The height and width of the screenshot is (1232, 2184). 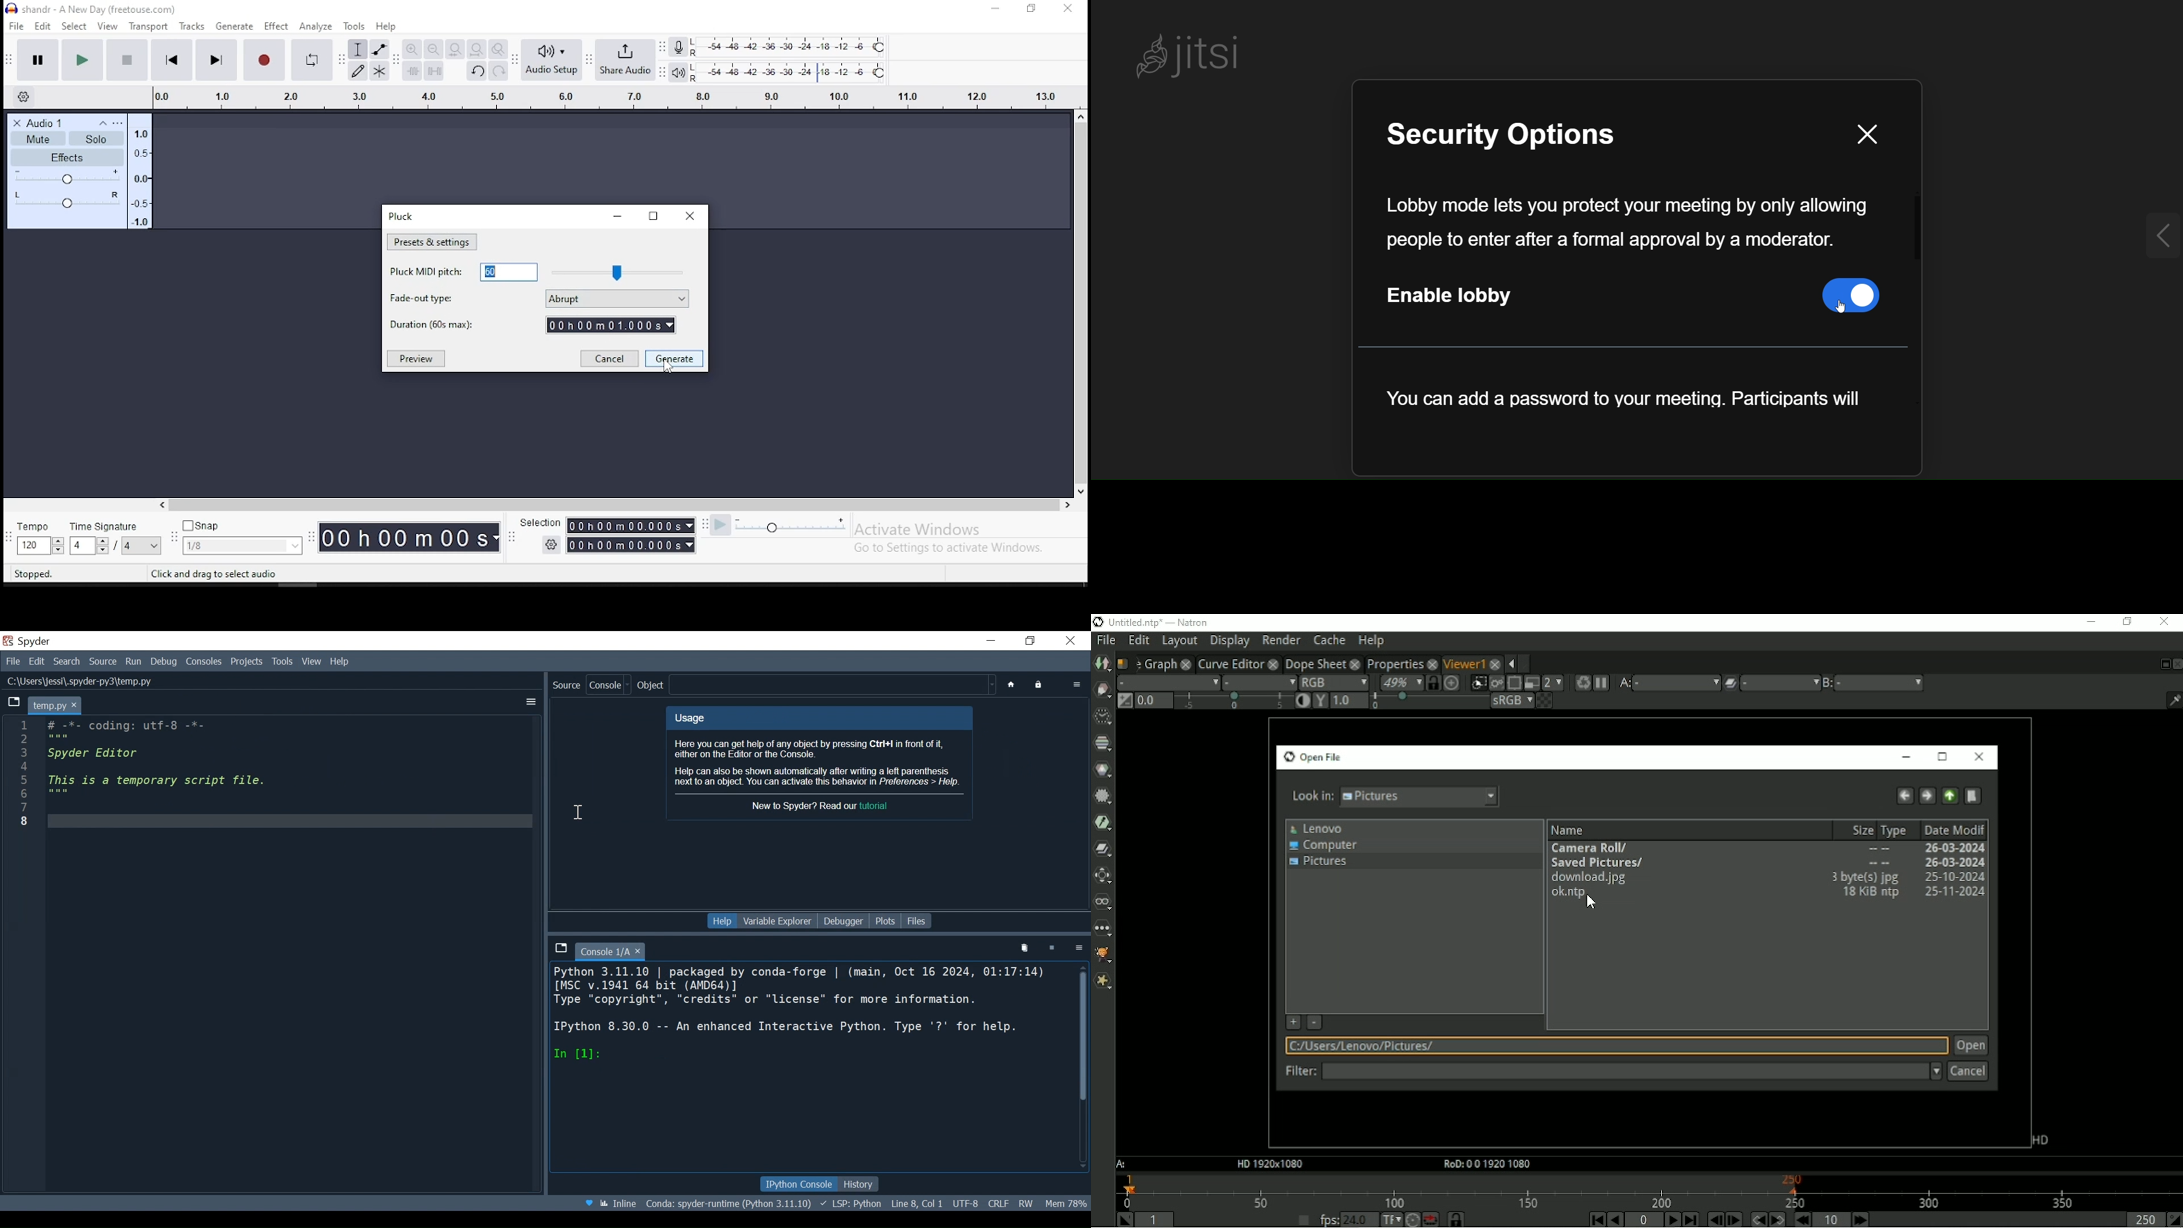 What do you see at coordinates (115, 535) in the screenshot?
I see `time signature` at bounding box center [115, 535].